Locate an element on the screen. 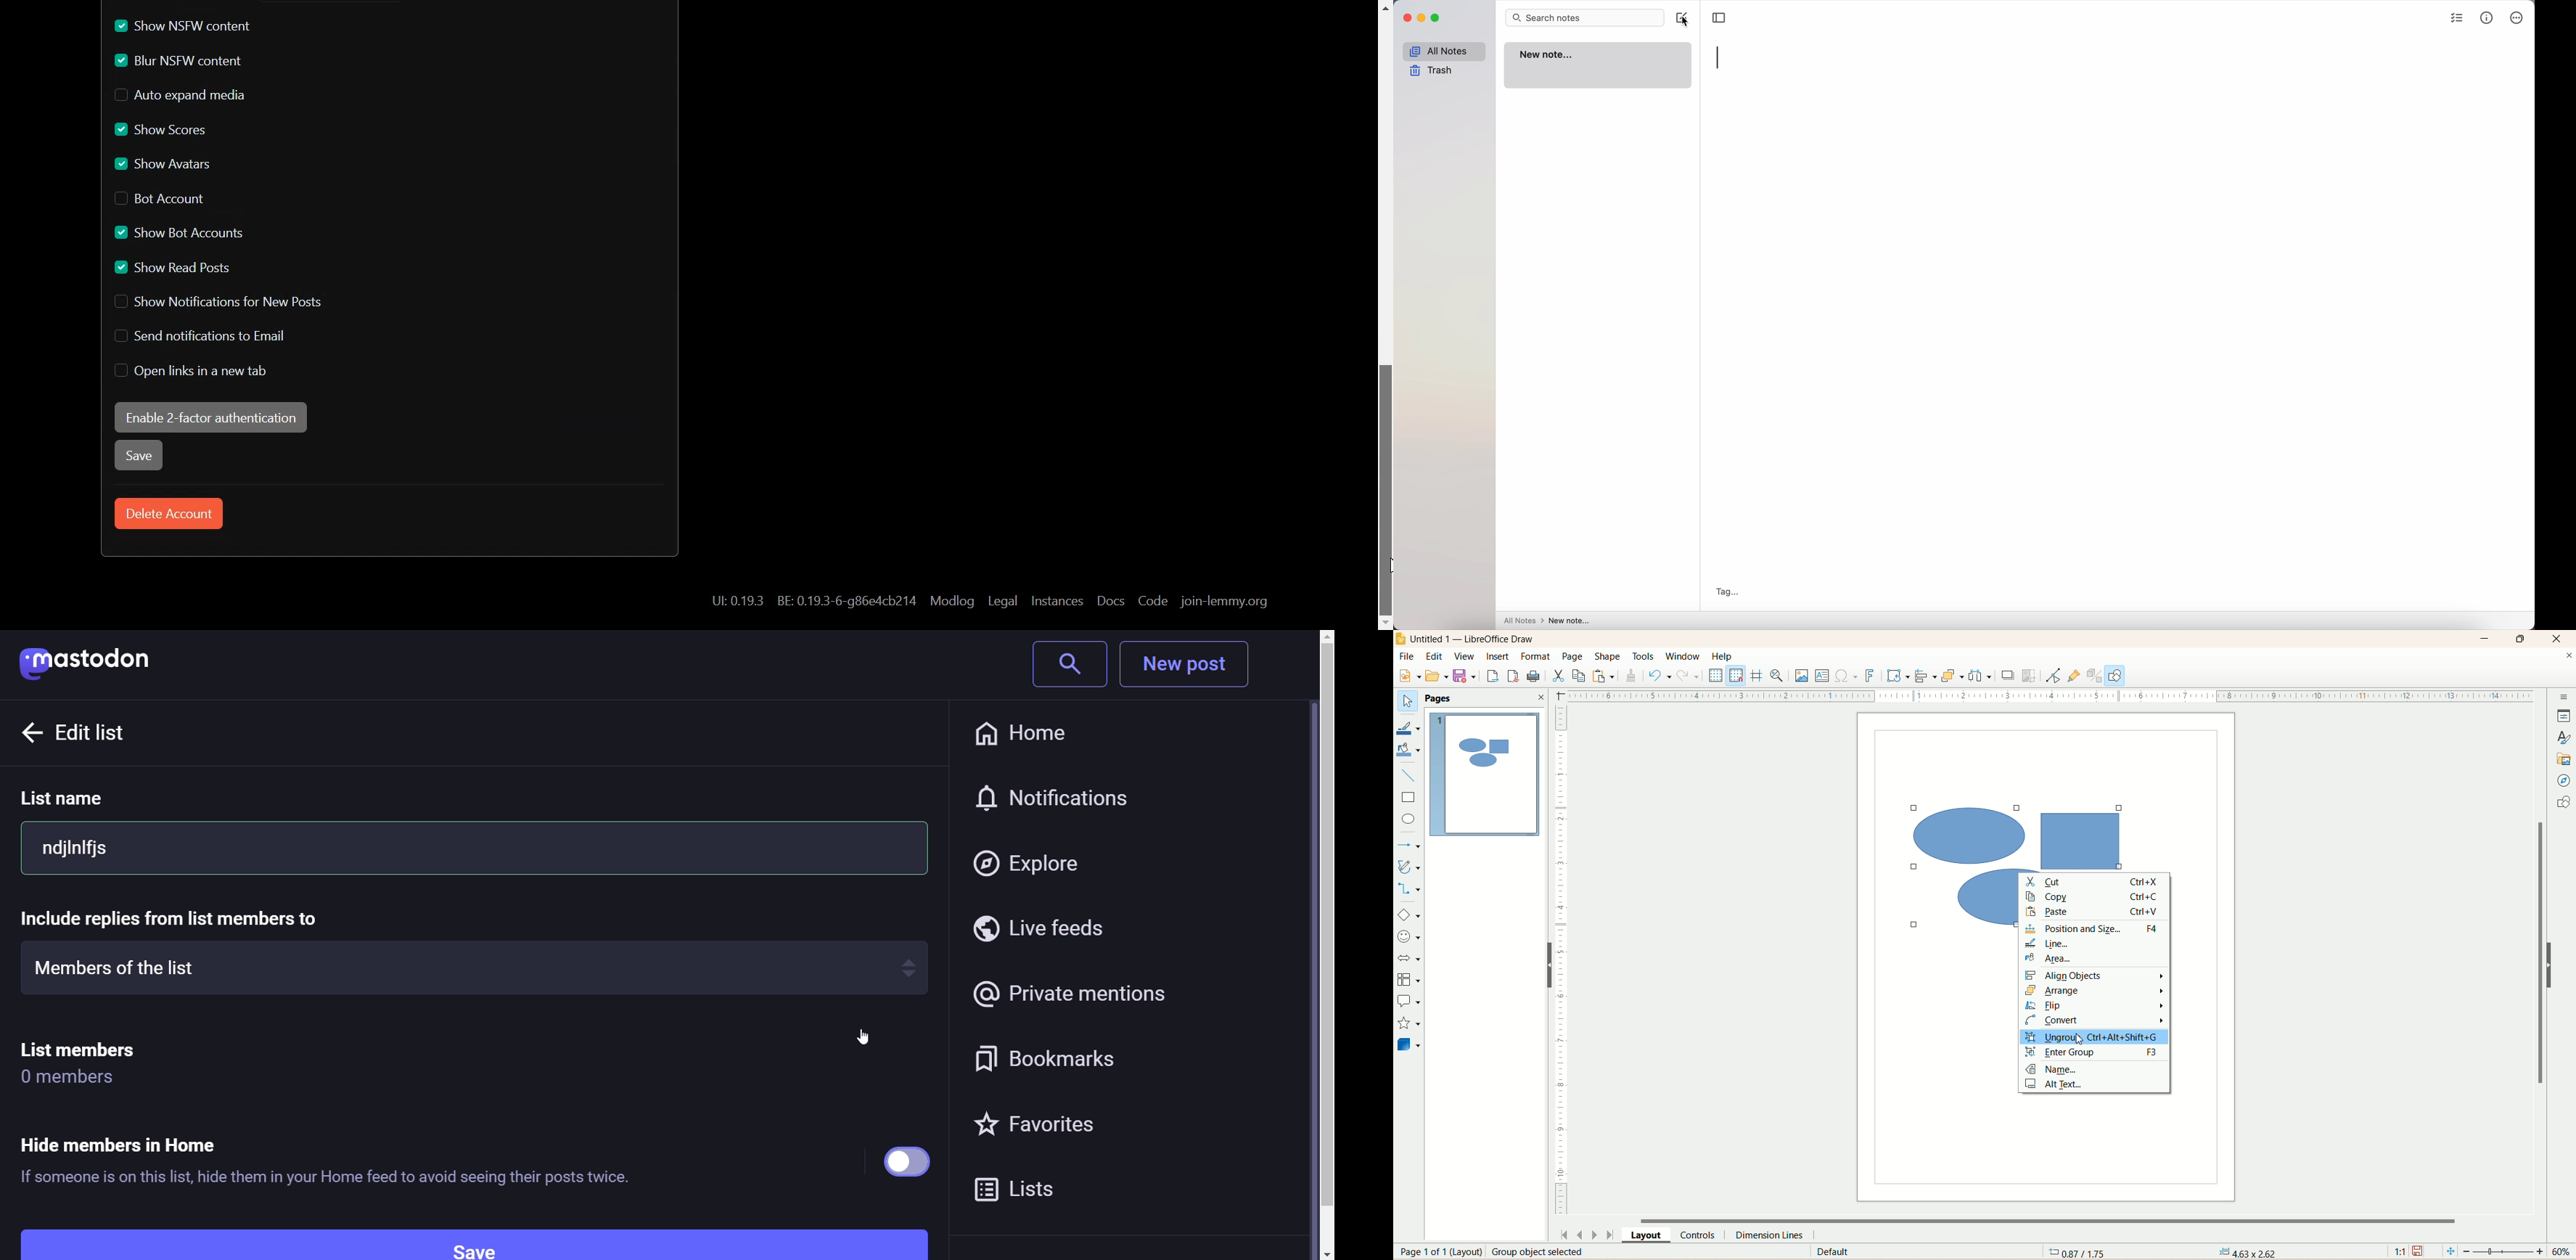  connector is located at coordinates (1408, 889).